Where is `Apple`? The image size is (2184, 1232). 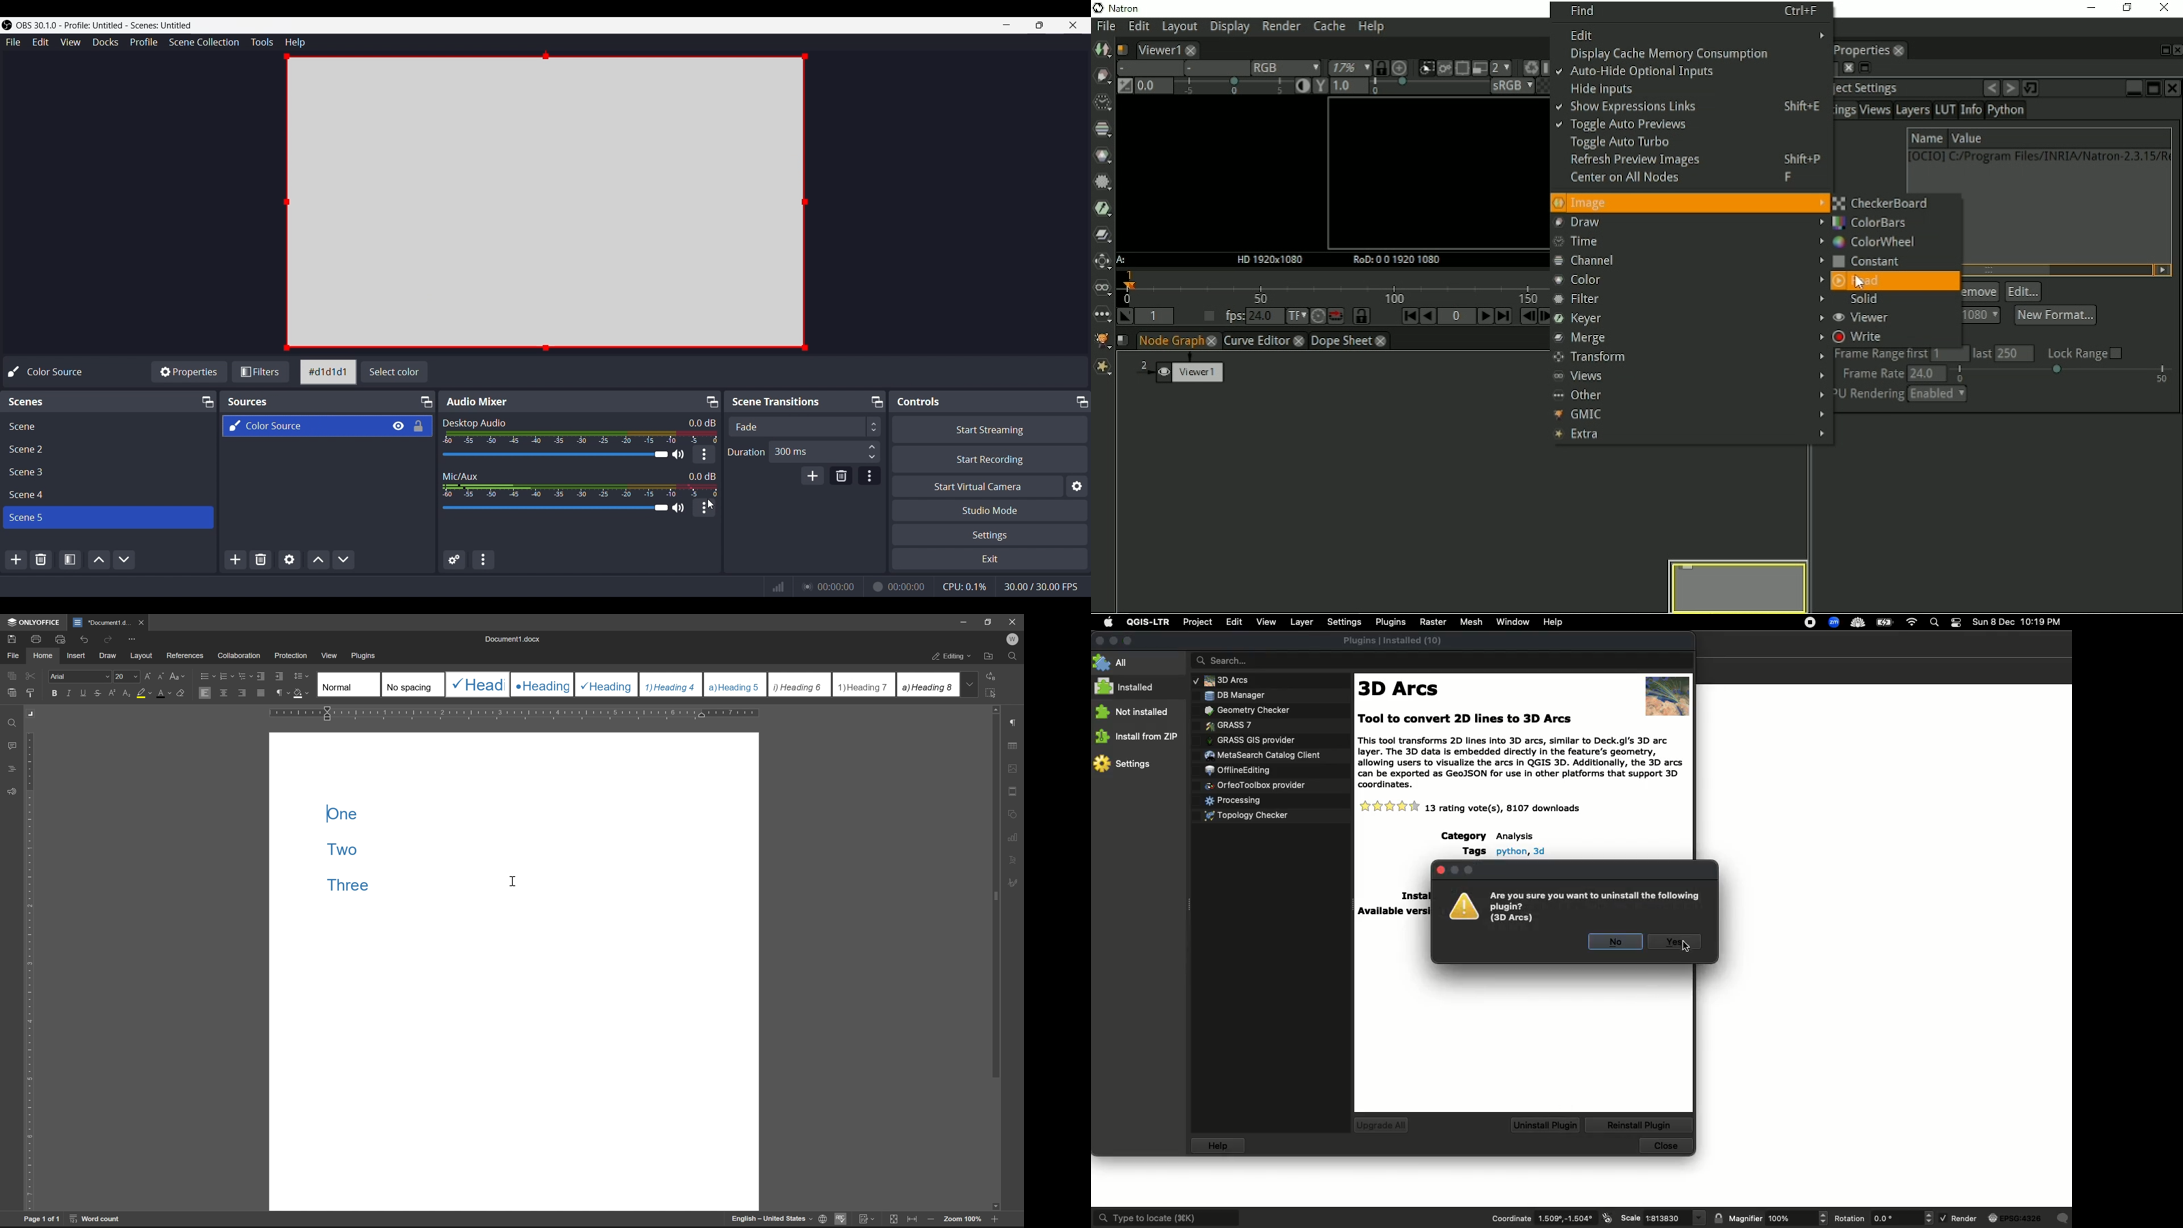 Apple is located at coordinates (1108, 621).